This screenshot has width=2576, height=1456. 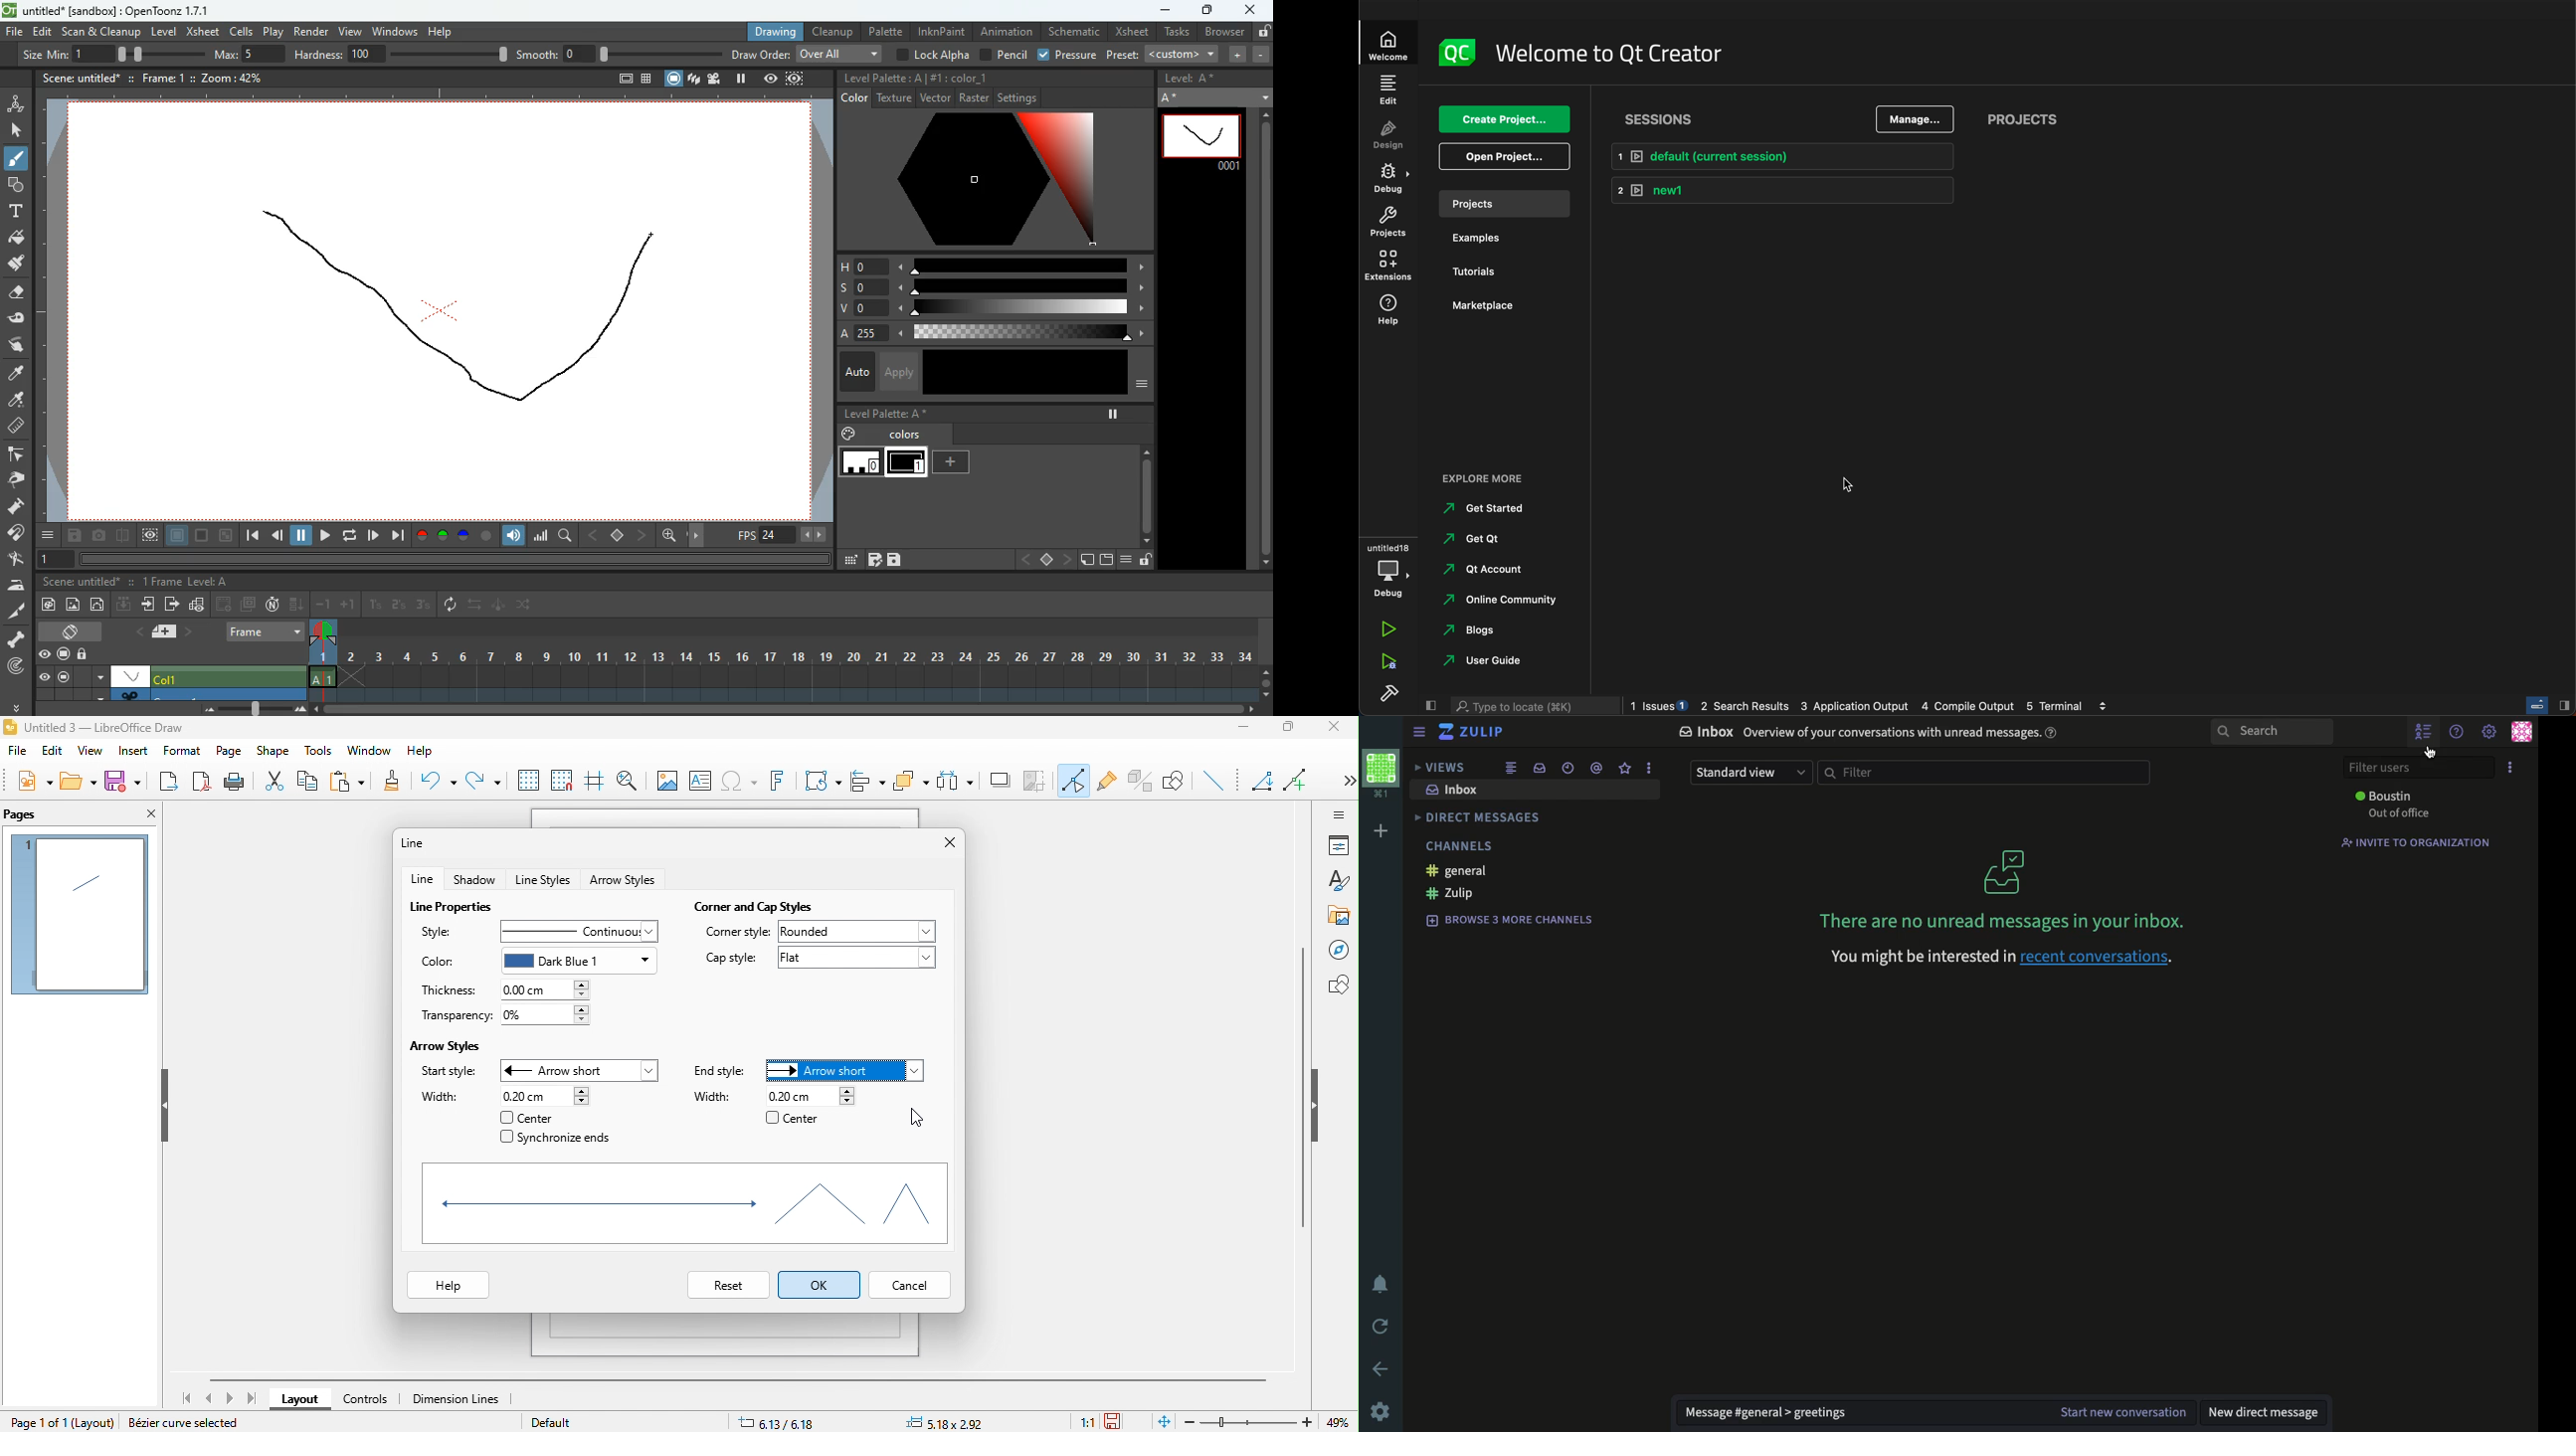 I want to click on corner style, so click(x=738, y=934).